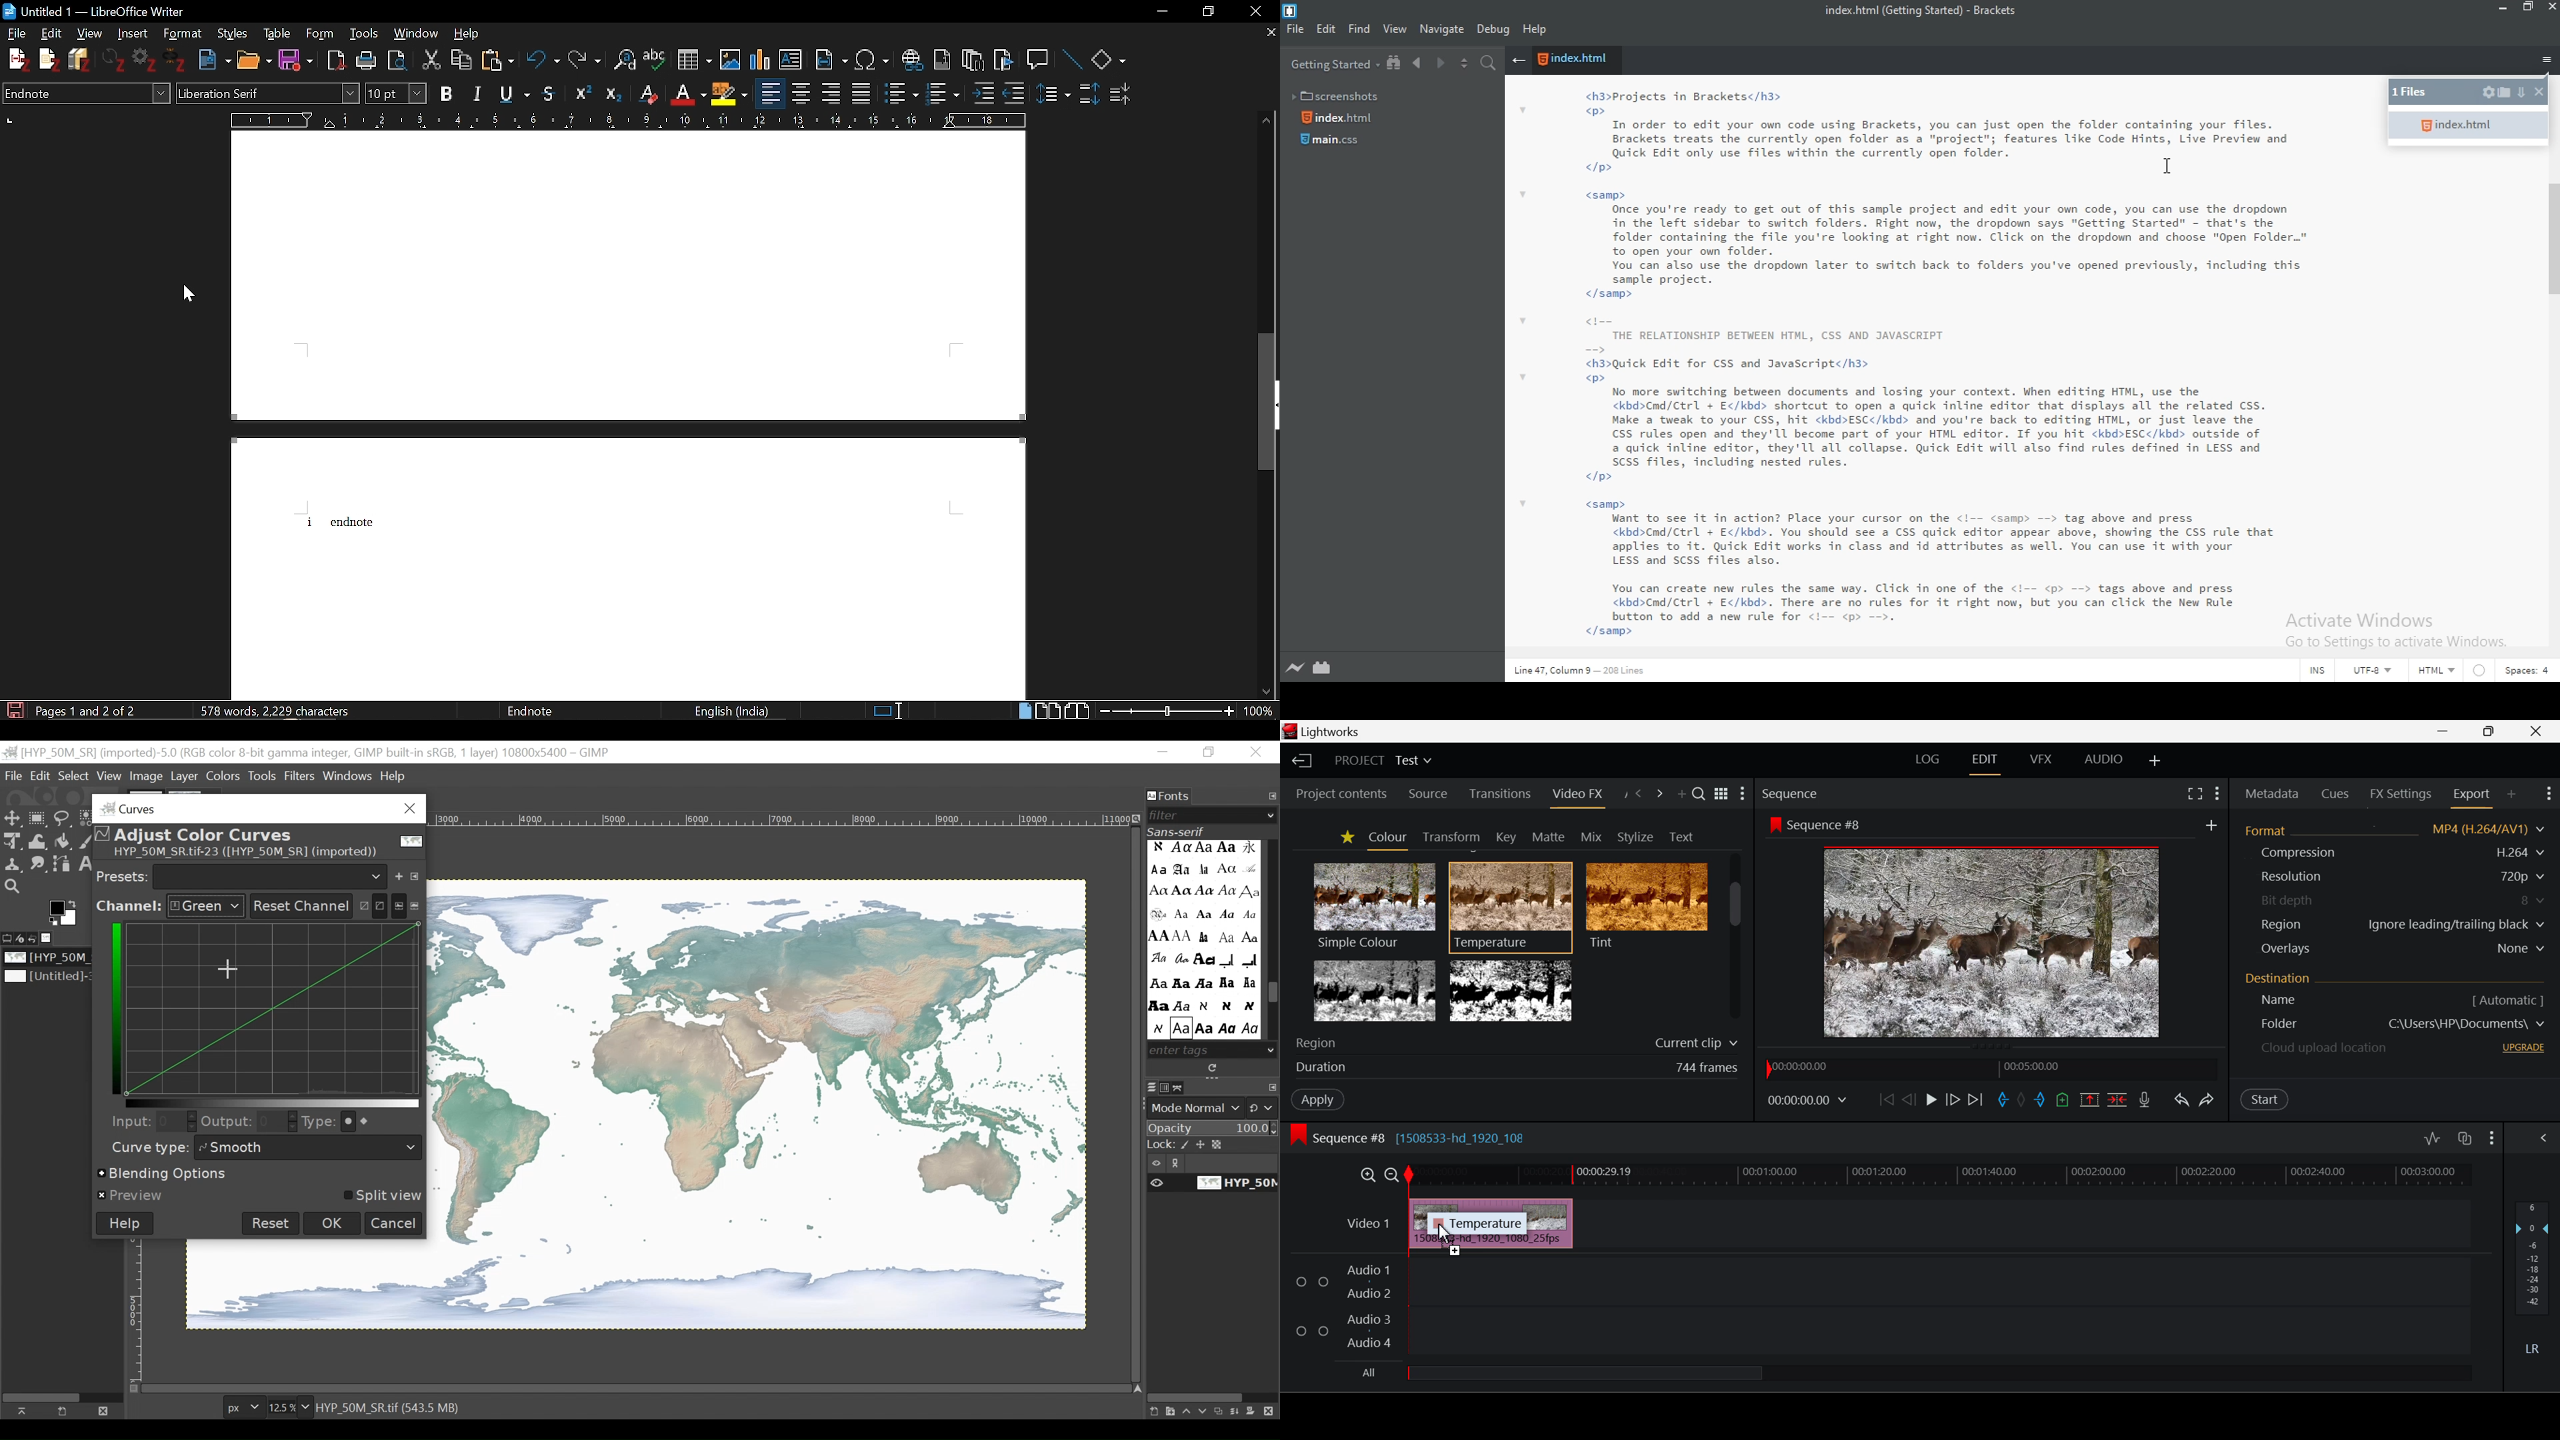 Image resolution: width=2576 pixels, height=1456 pixels. What do you see at coordinates (1123, 97) in the screenshot?
I see `Decrease paragraph spacing` at bounding box center [1123, 97].